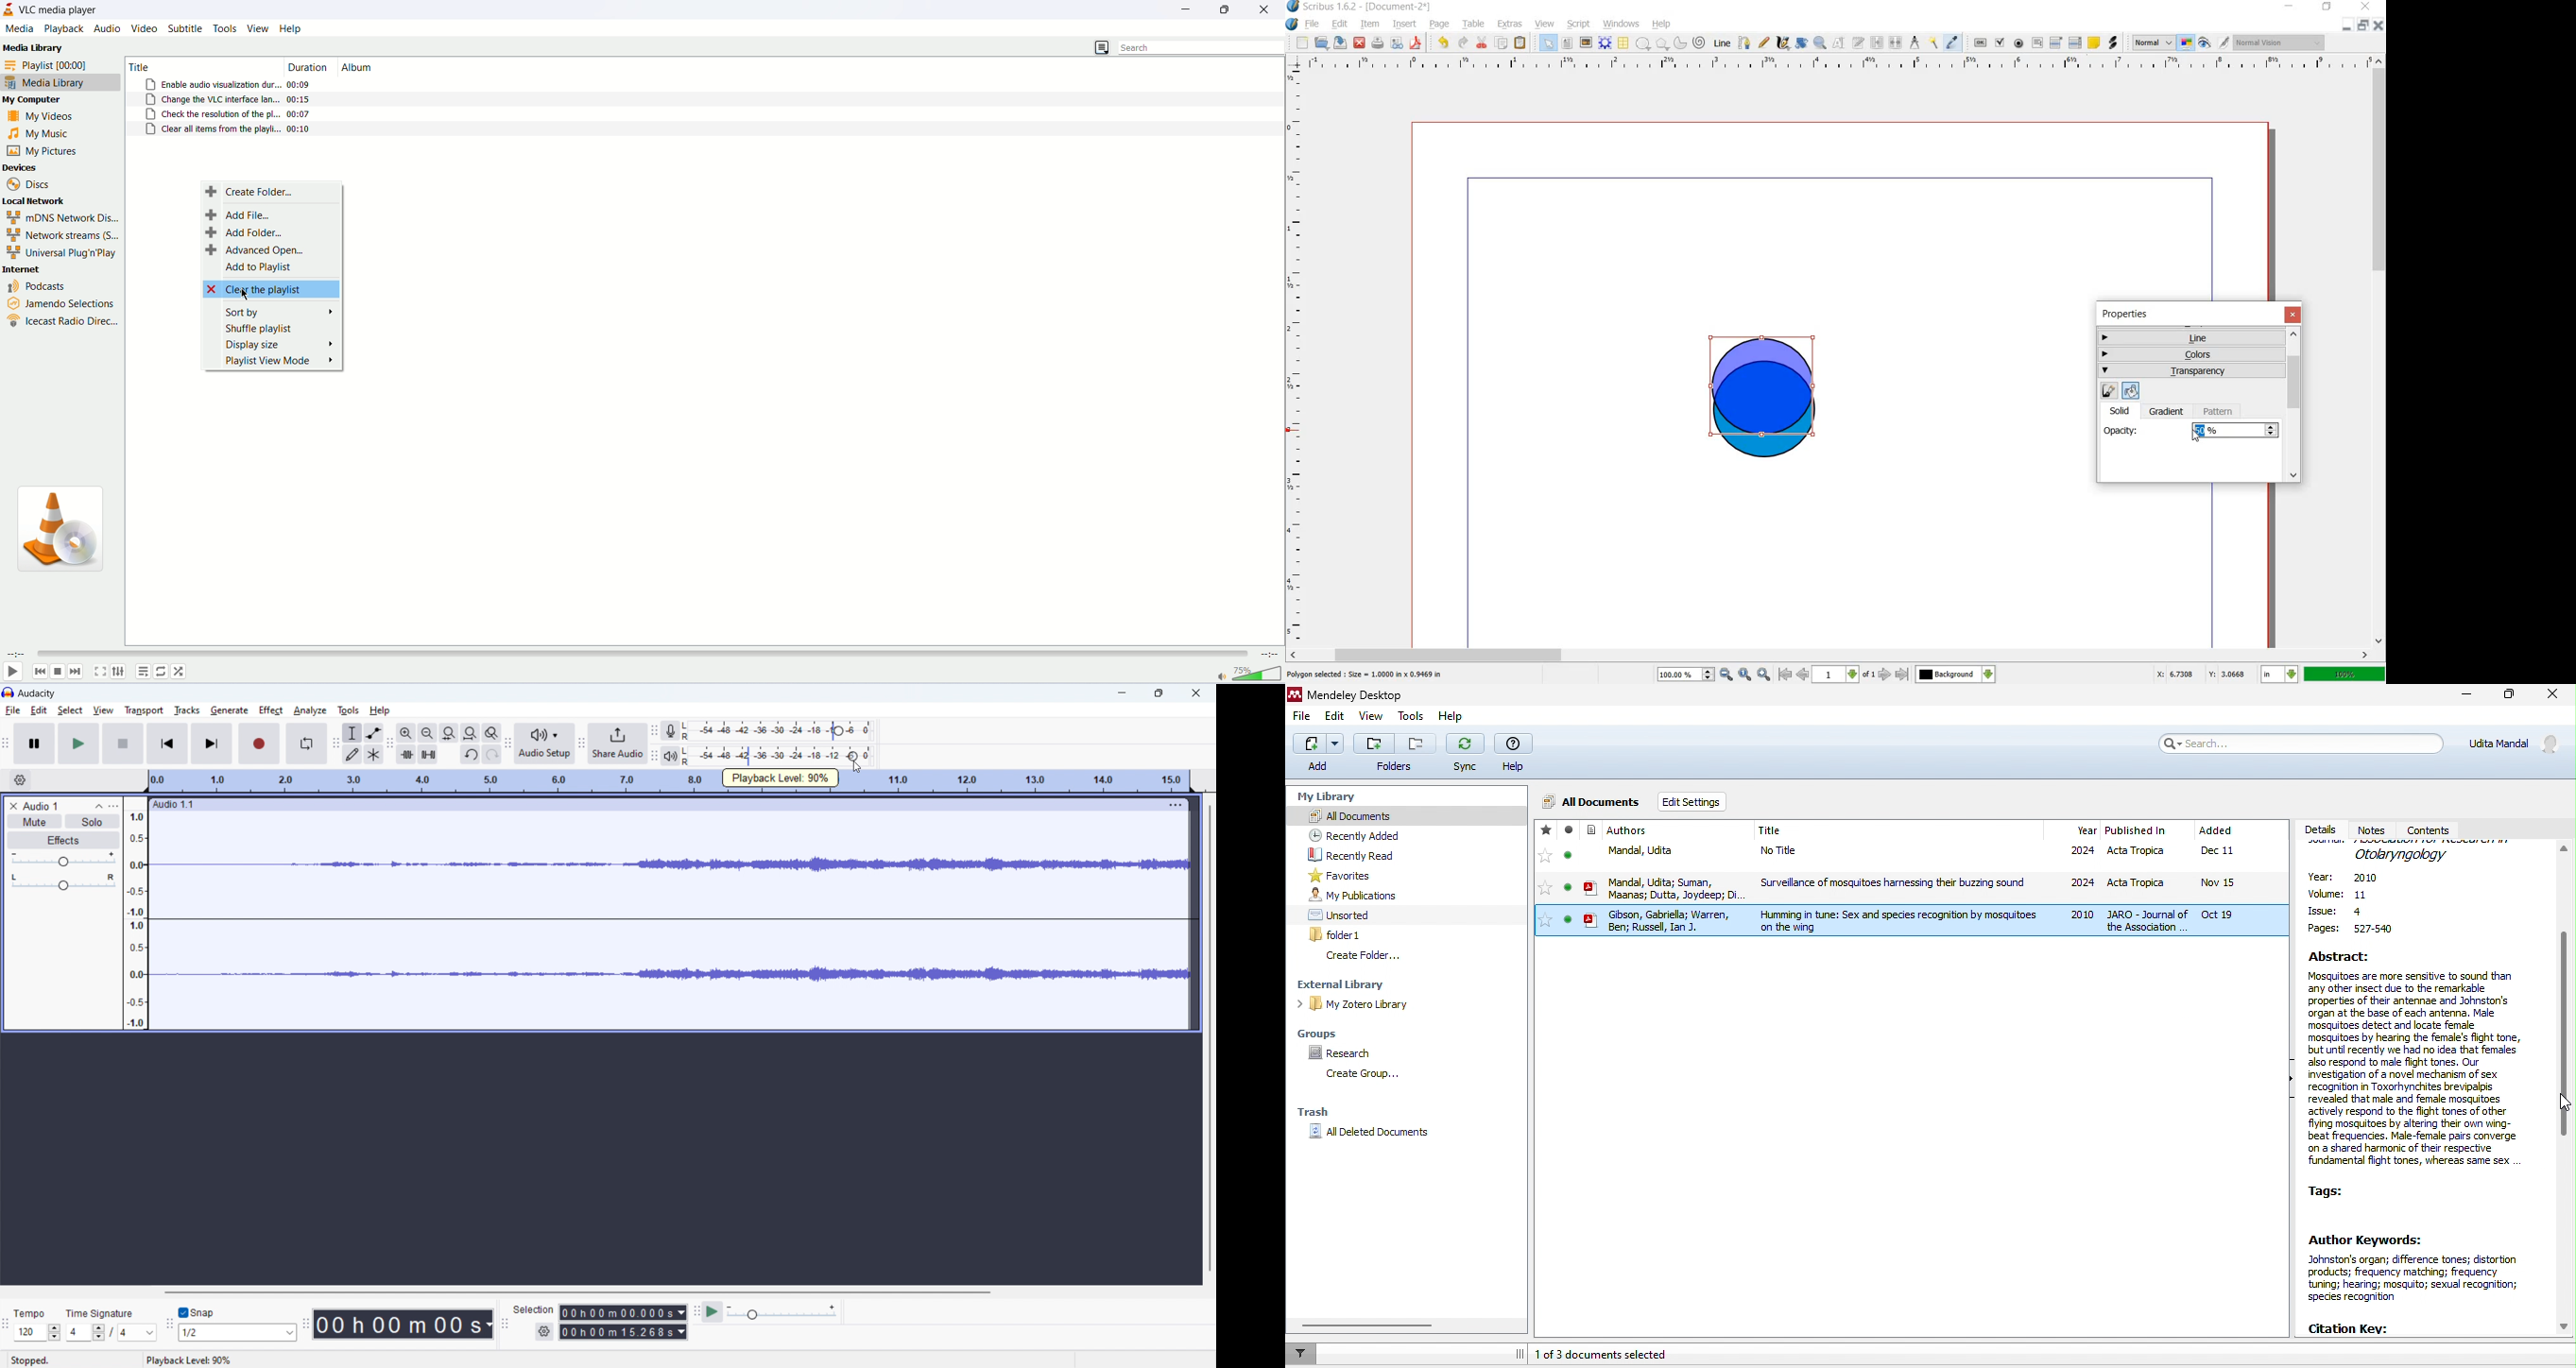 The height and width of the screenshot is (1372, 2576). Describe the element at coordinates (544, 1332) in the screenshot. I see `settings` at that location.